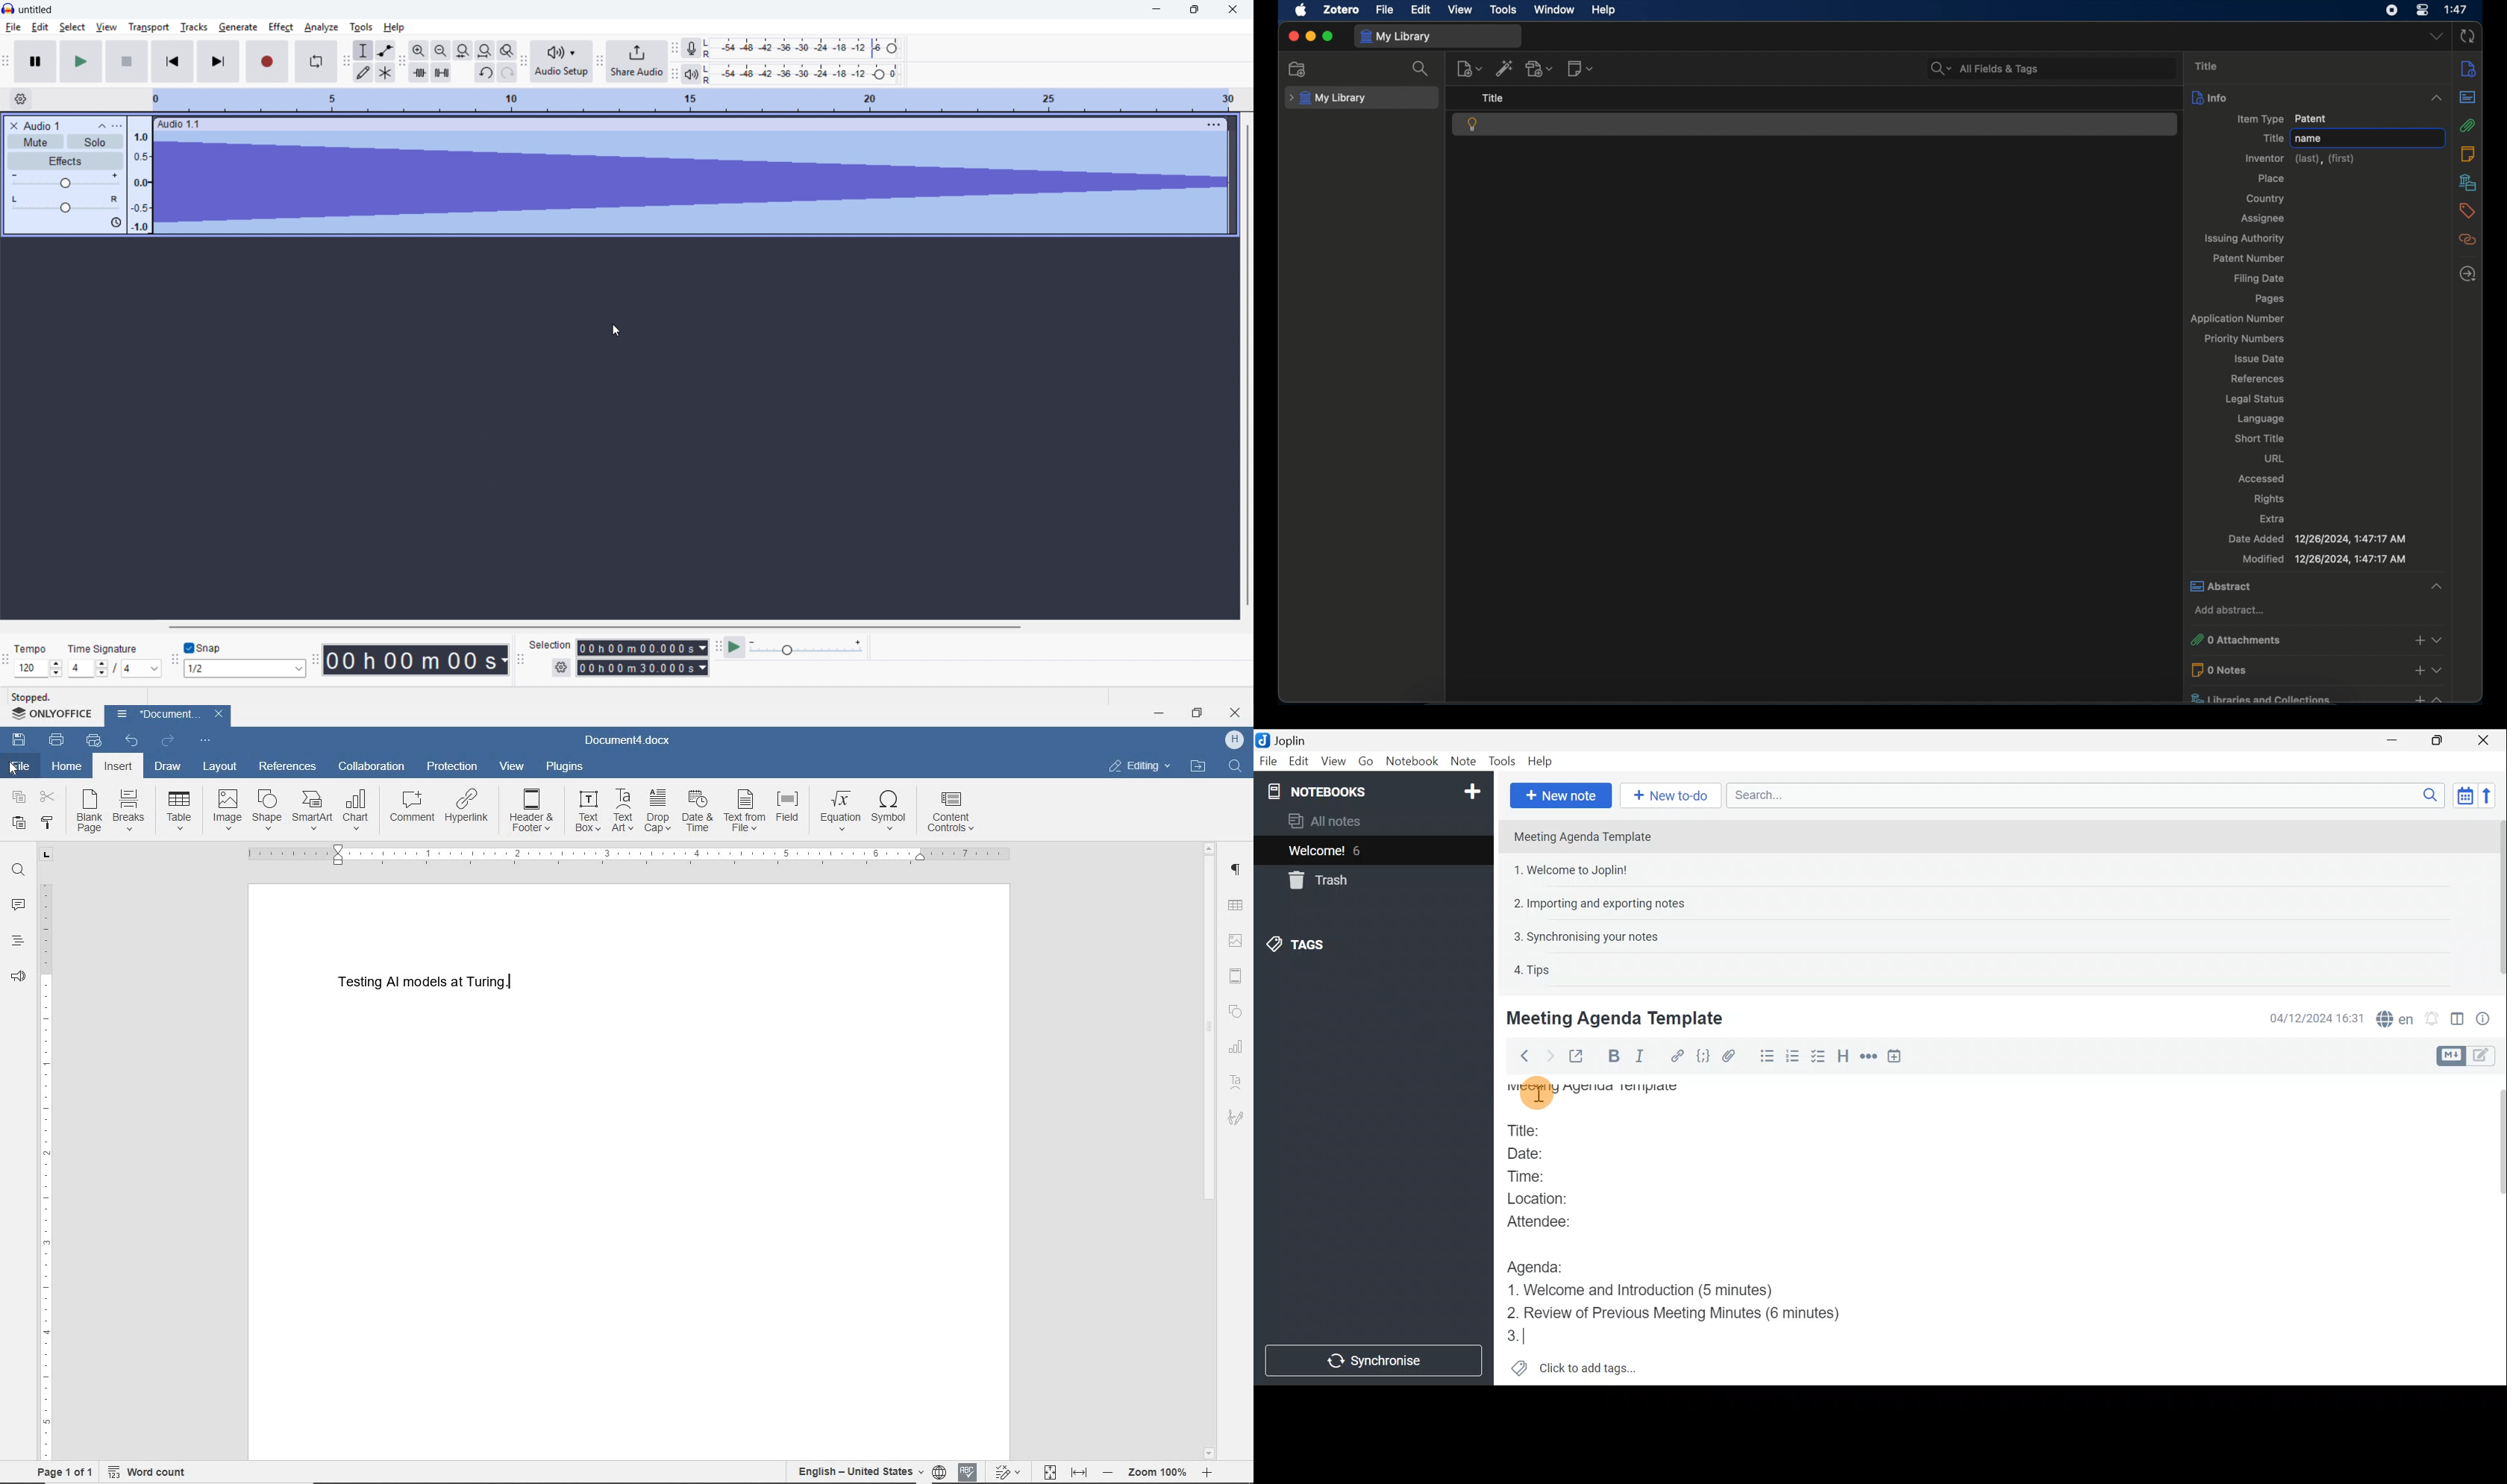 This screenshot has height=1484, width=2520. I want to click on my library, so click(1398, 36).